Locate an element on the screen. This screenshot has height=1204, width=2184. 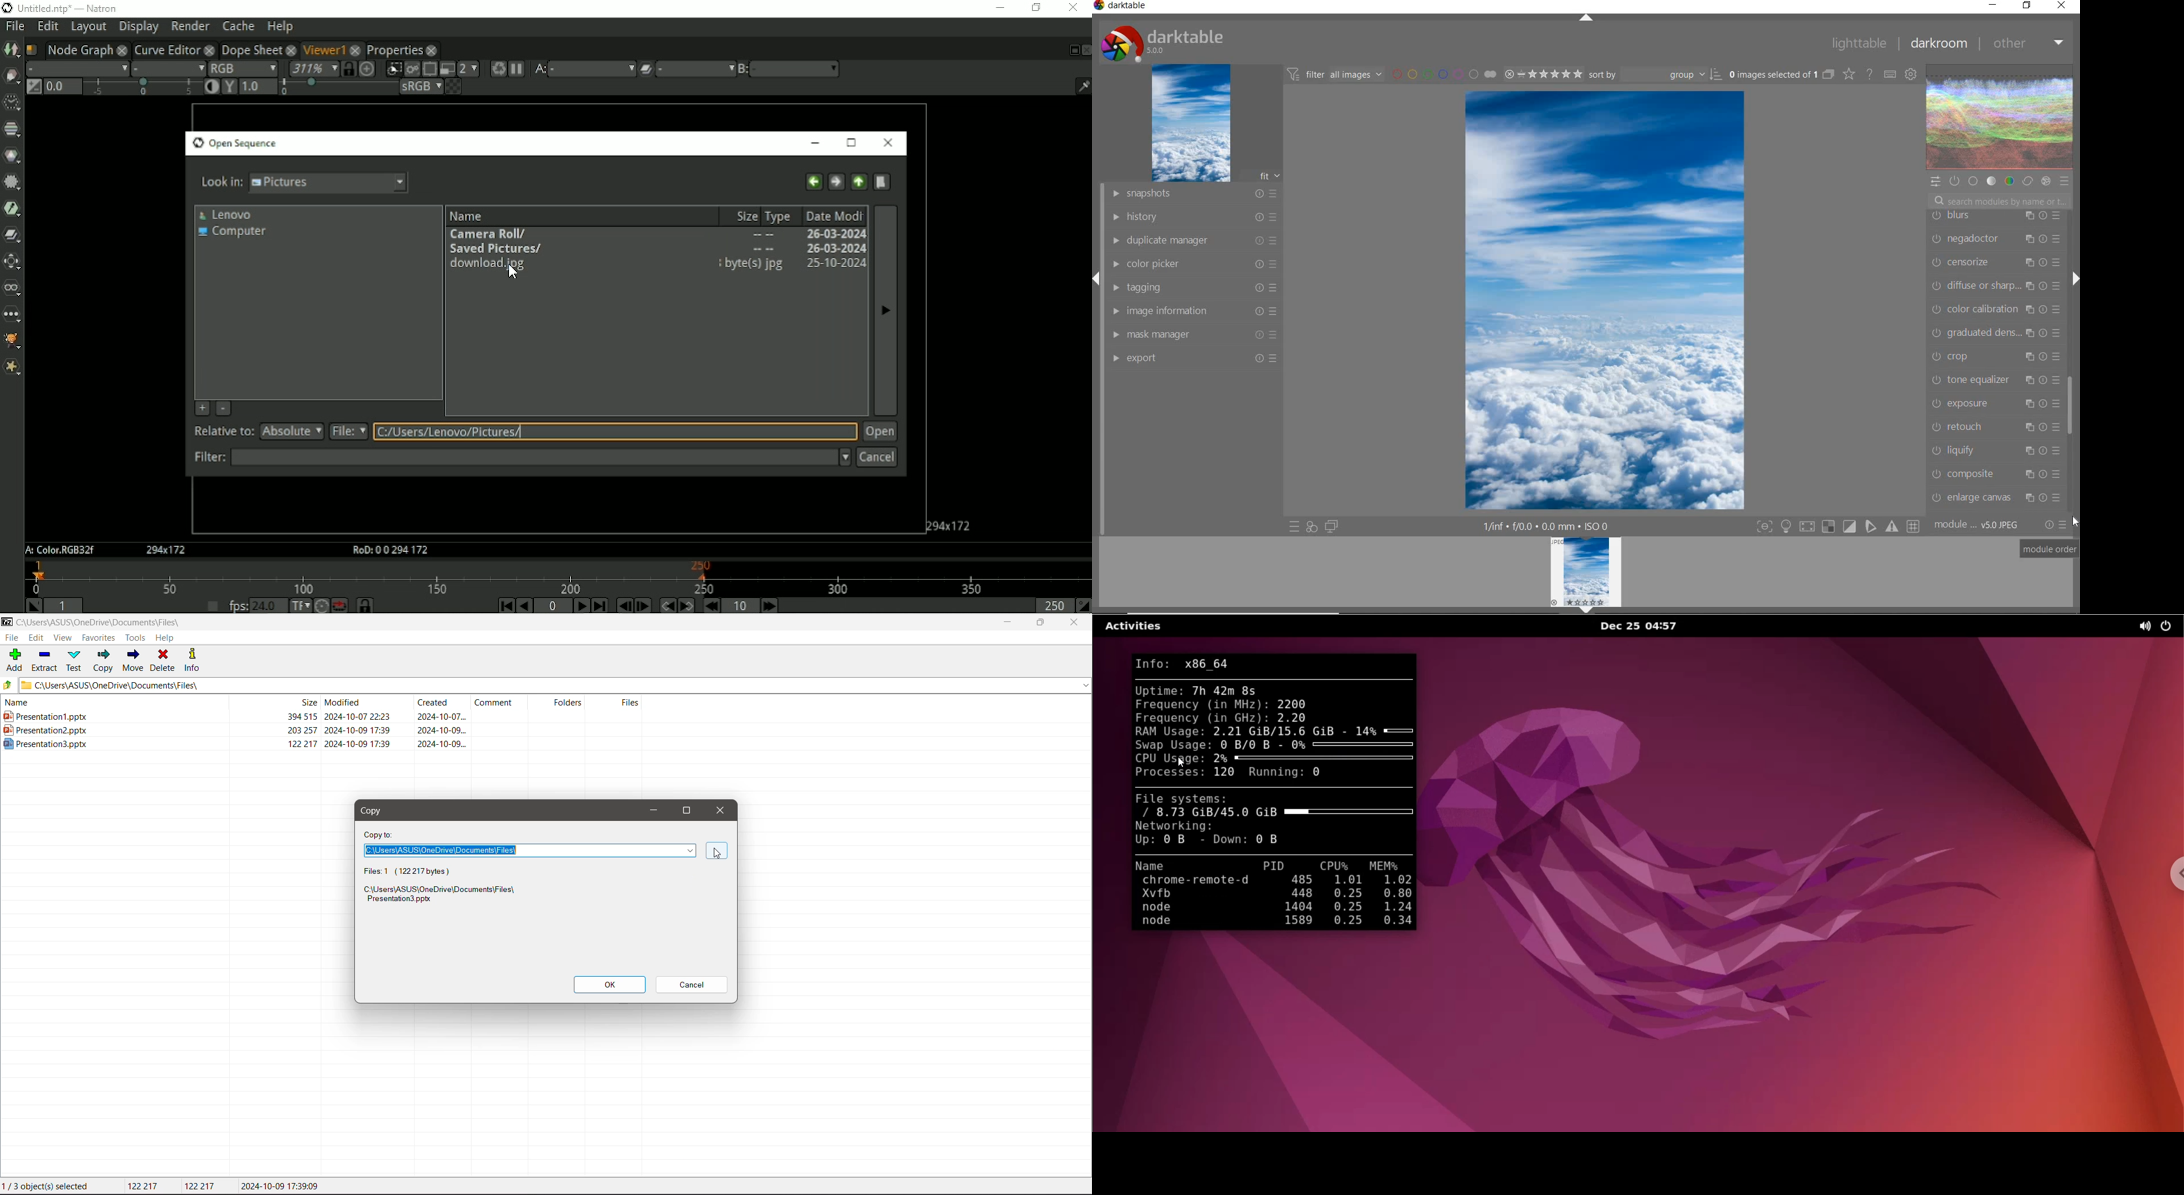
HISTORY is located at coordinates (1193, 216).